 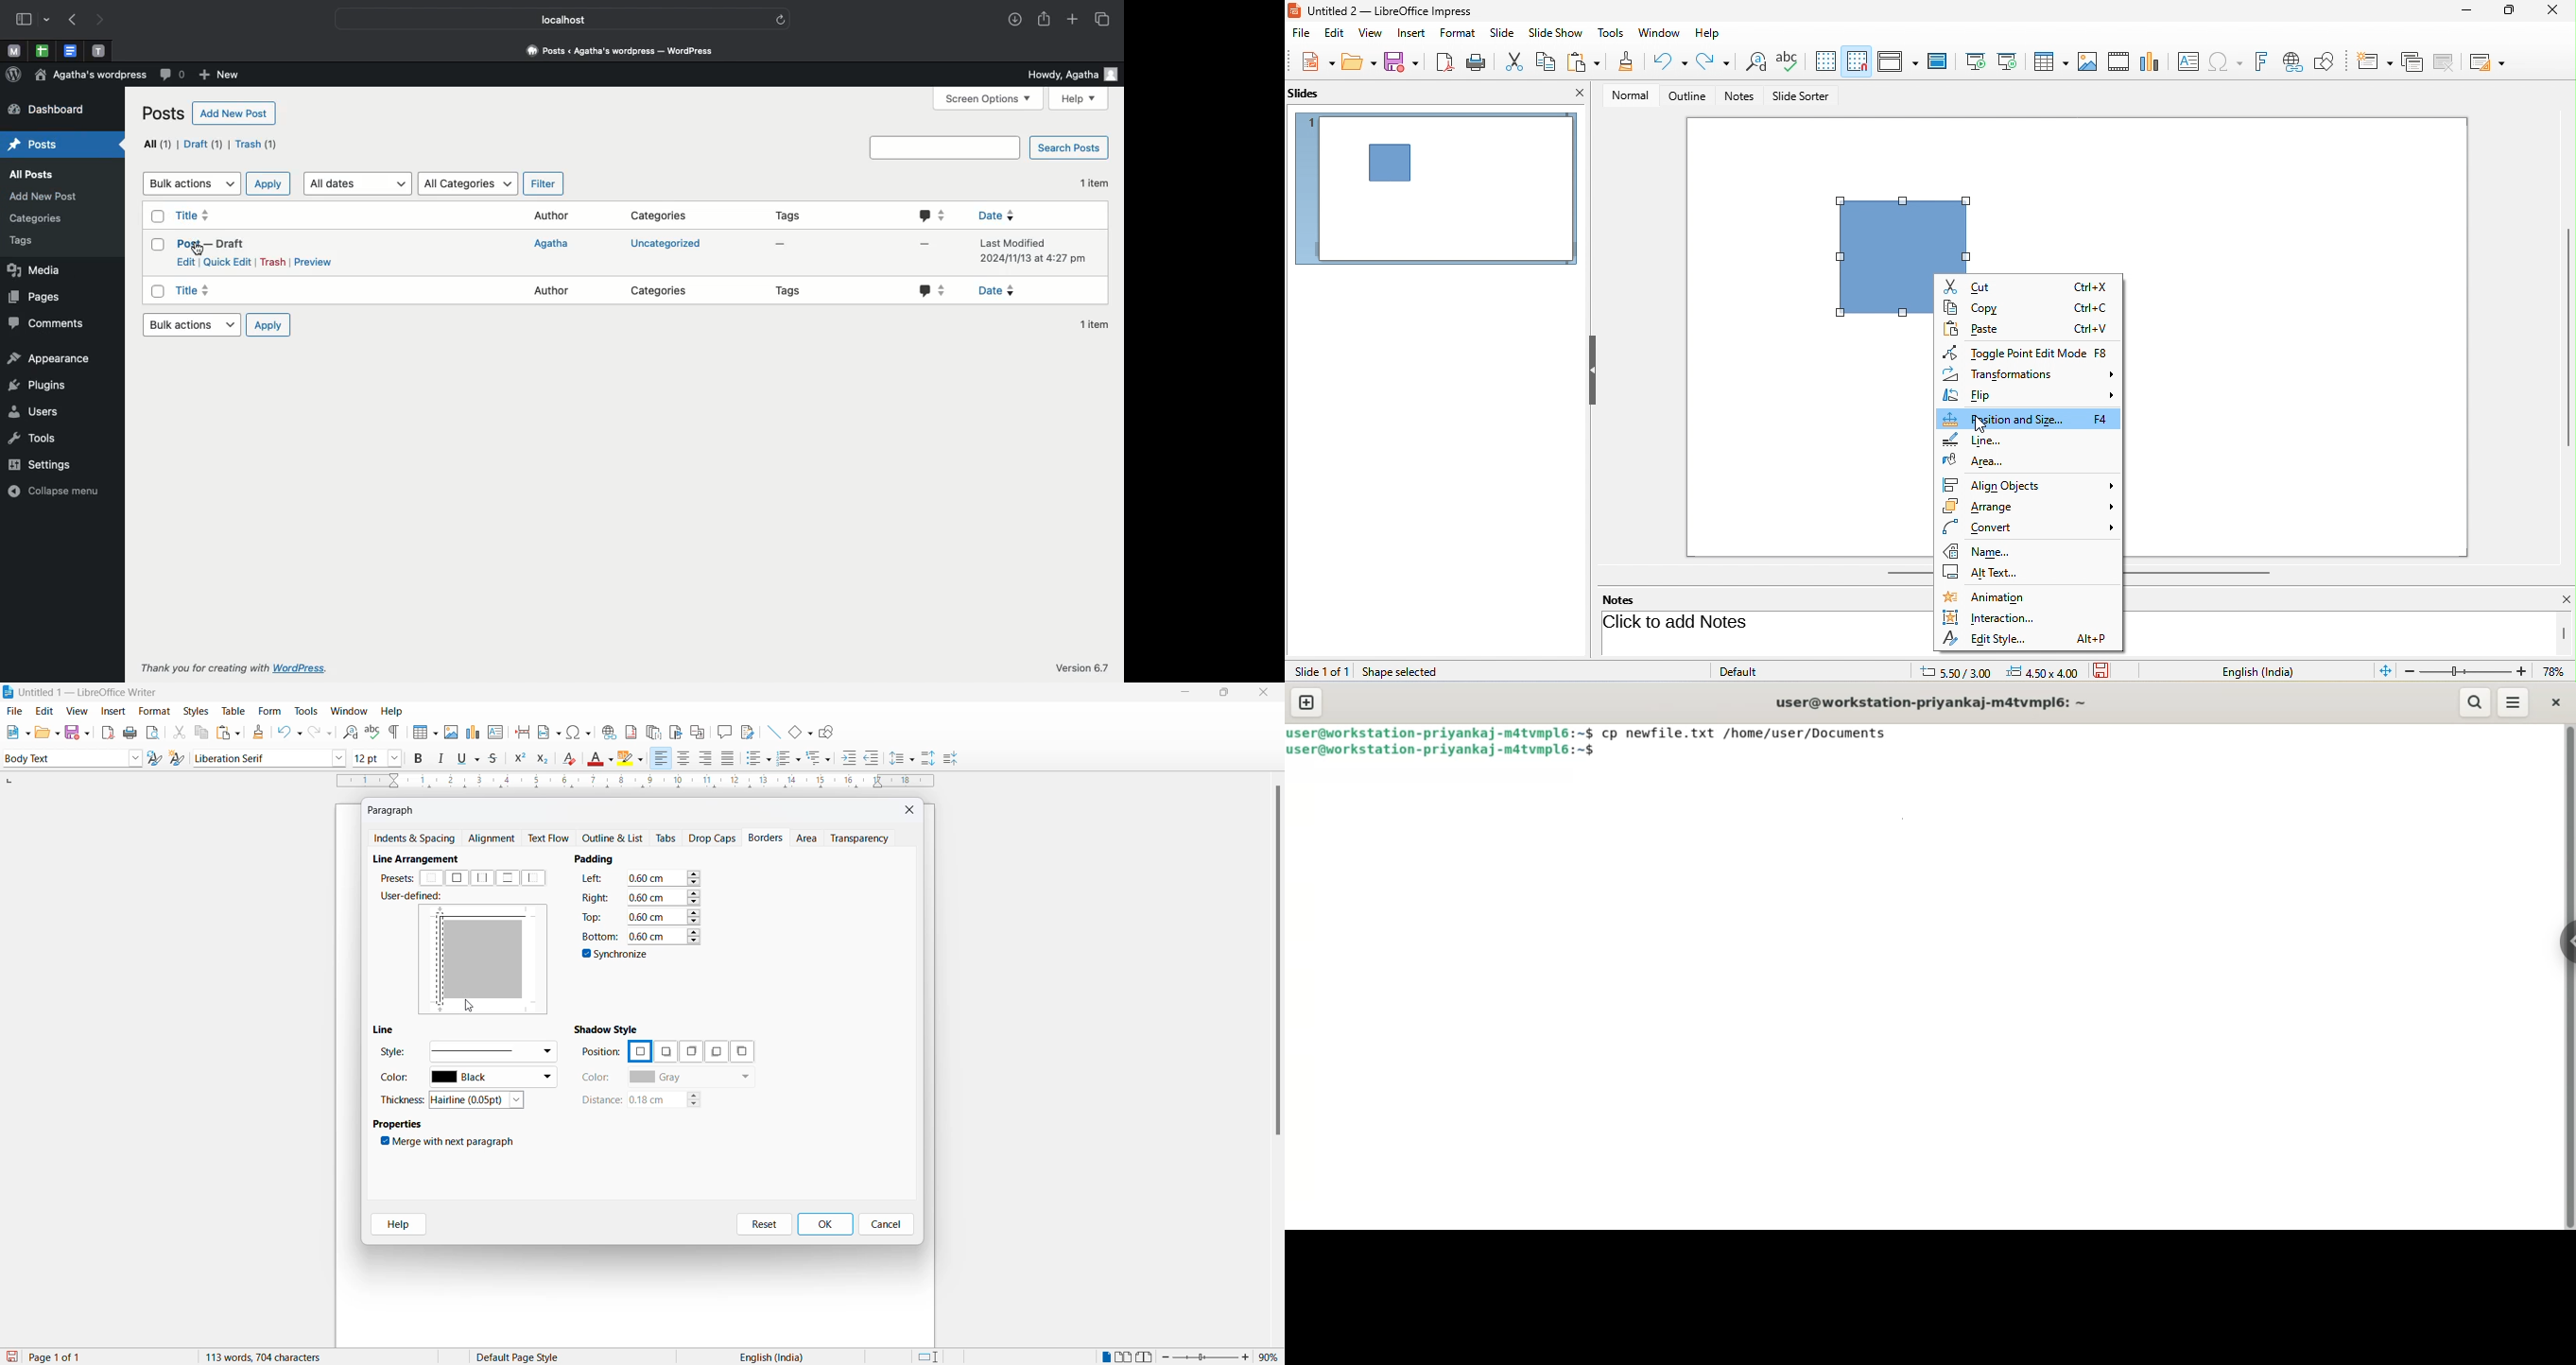 I want to click on italic, so click(x=444, y=759).